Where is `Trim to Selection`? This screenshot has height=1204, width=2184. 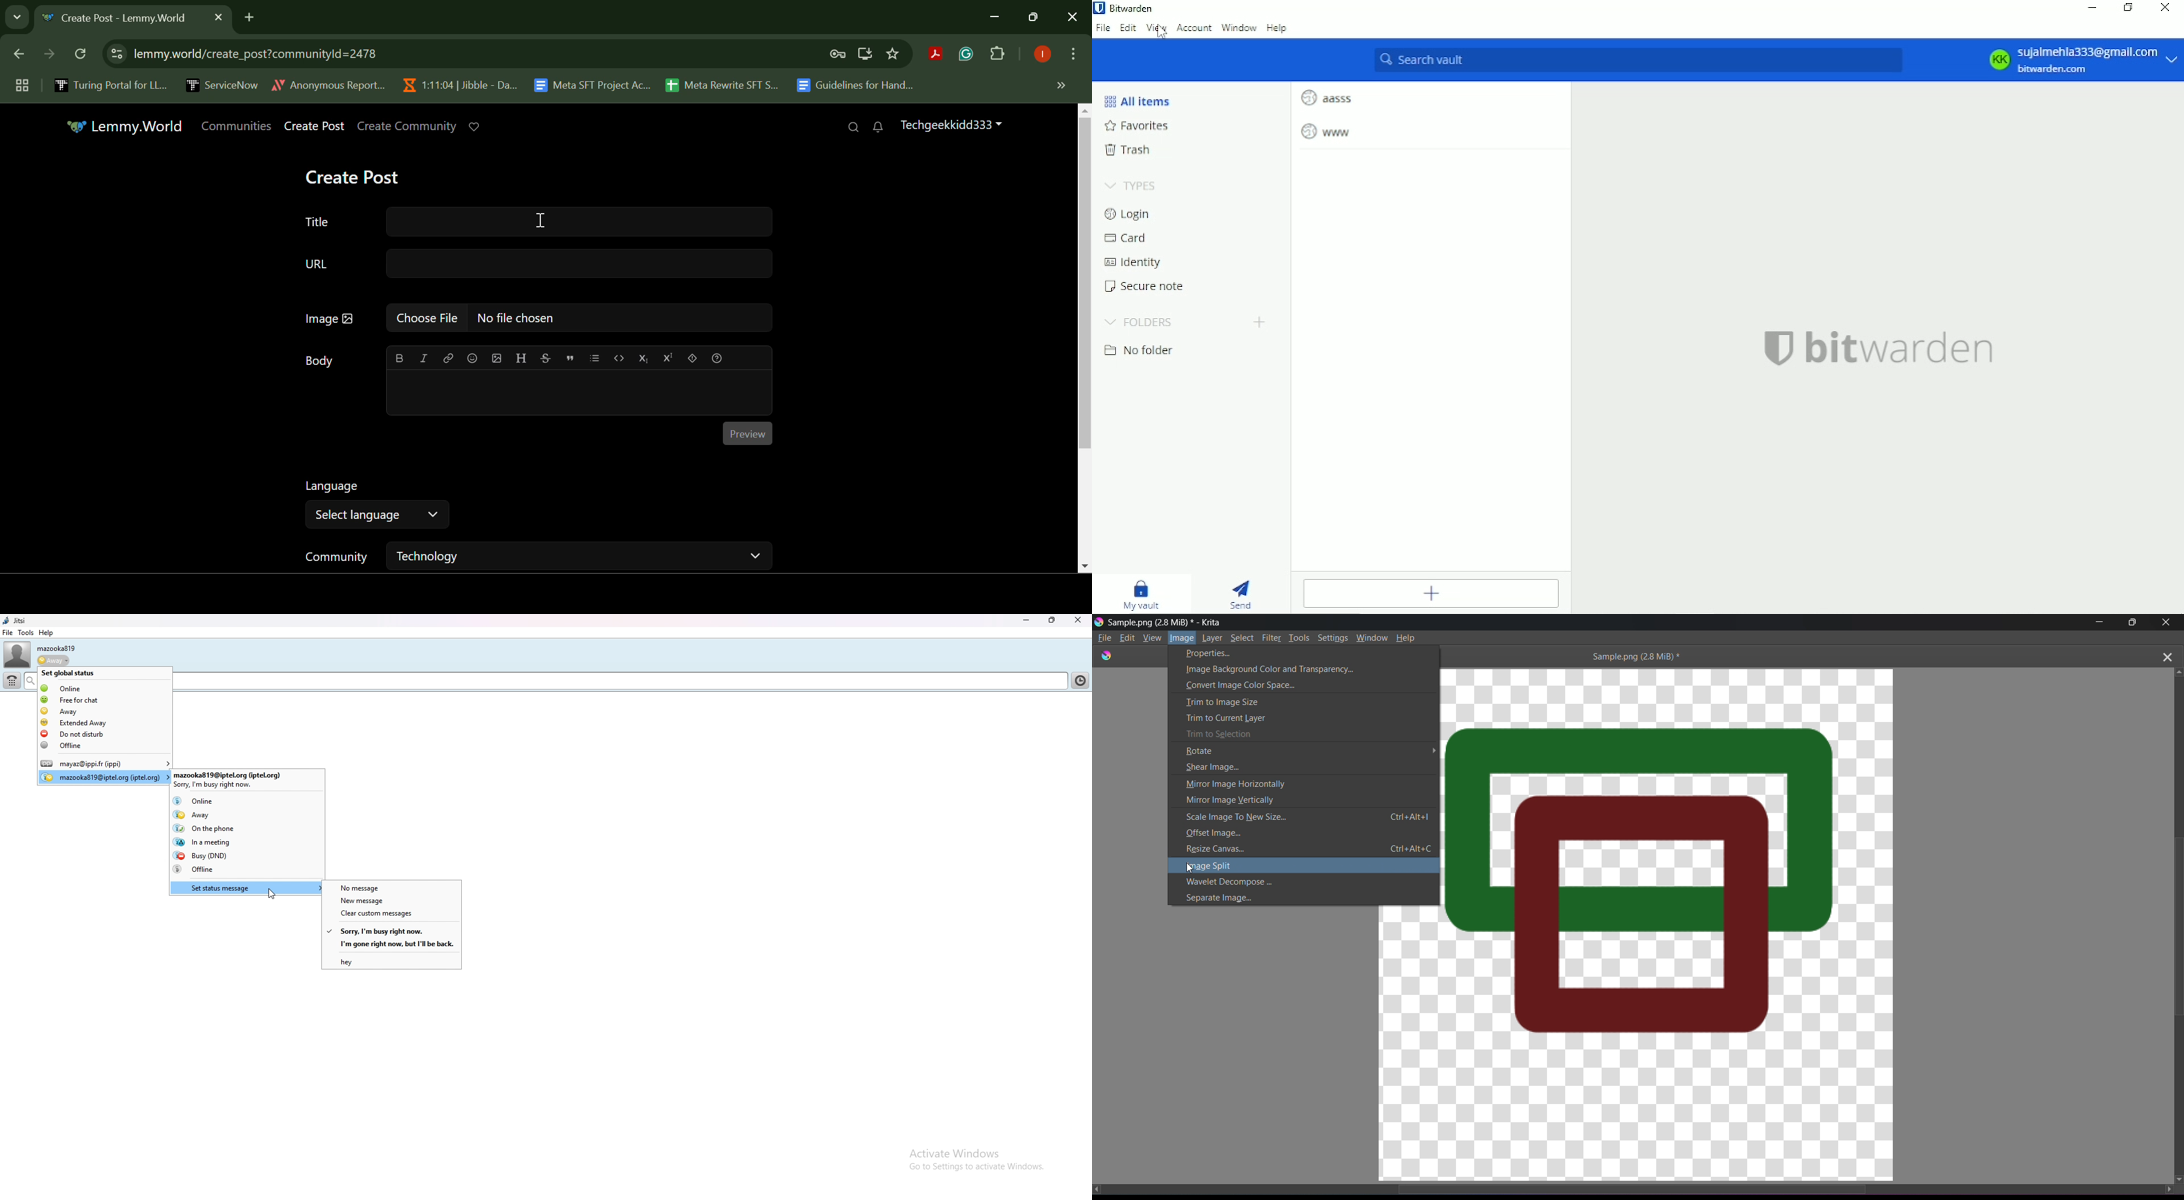 Trim to Selection is located at coordinates (1300, 734).